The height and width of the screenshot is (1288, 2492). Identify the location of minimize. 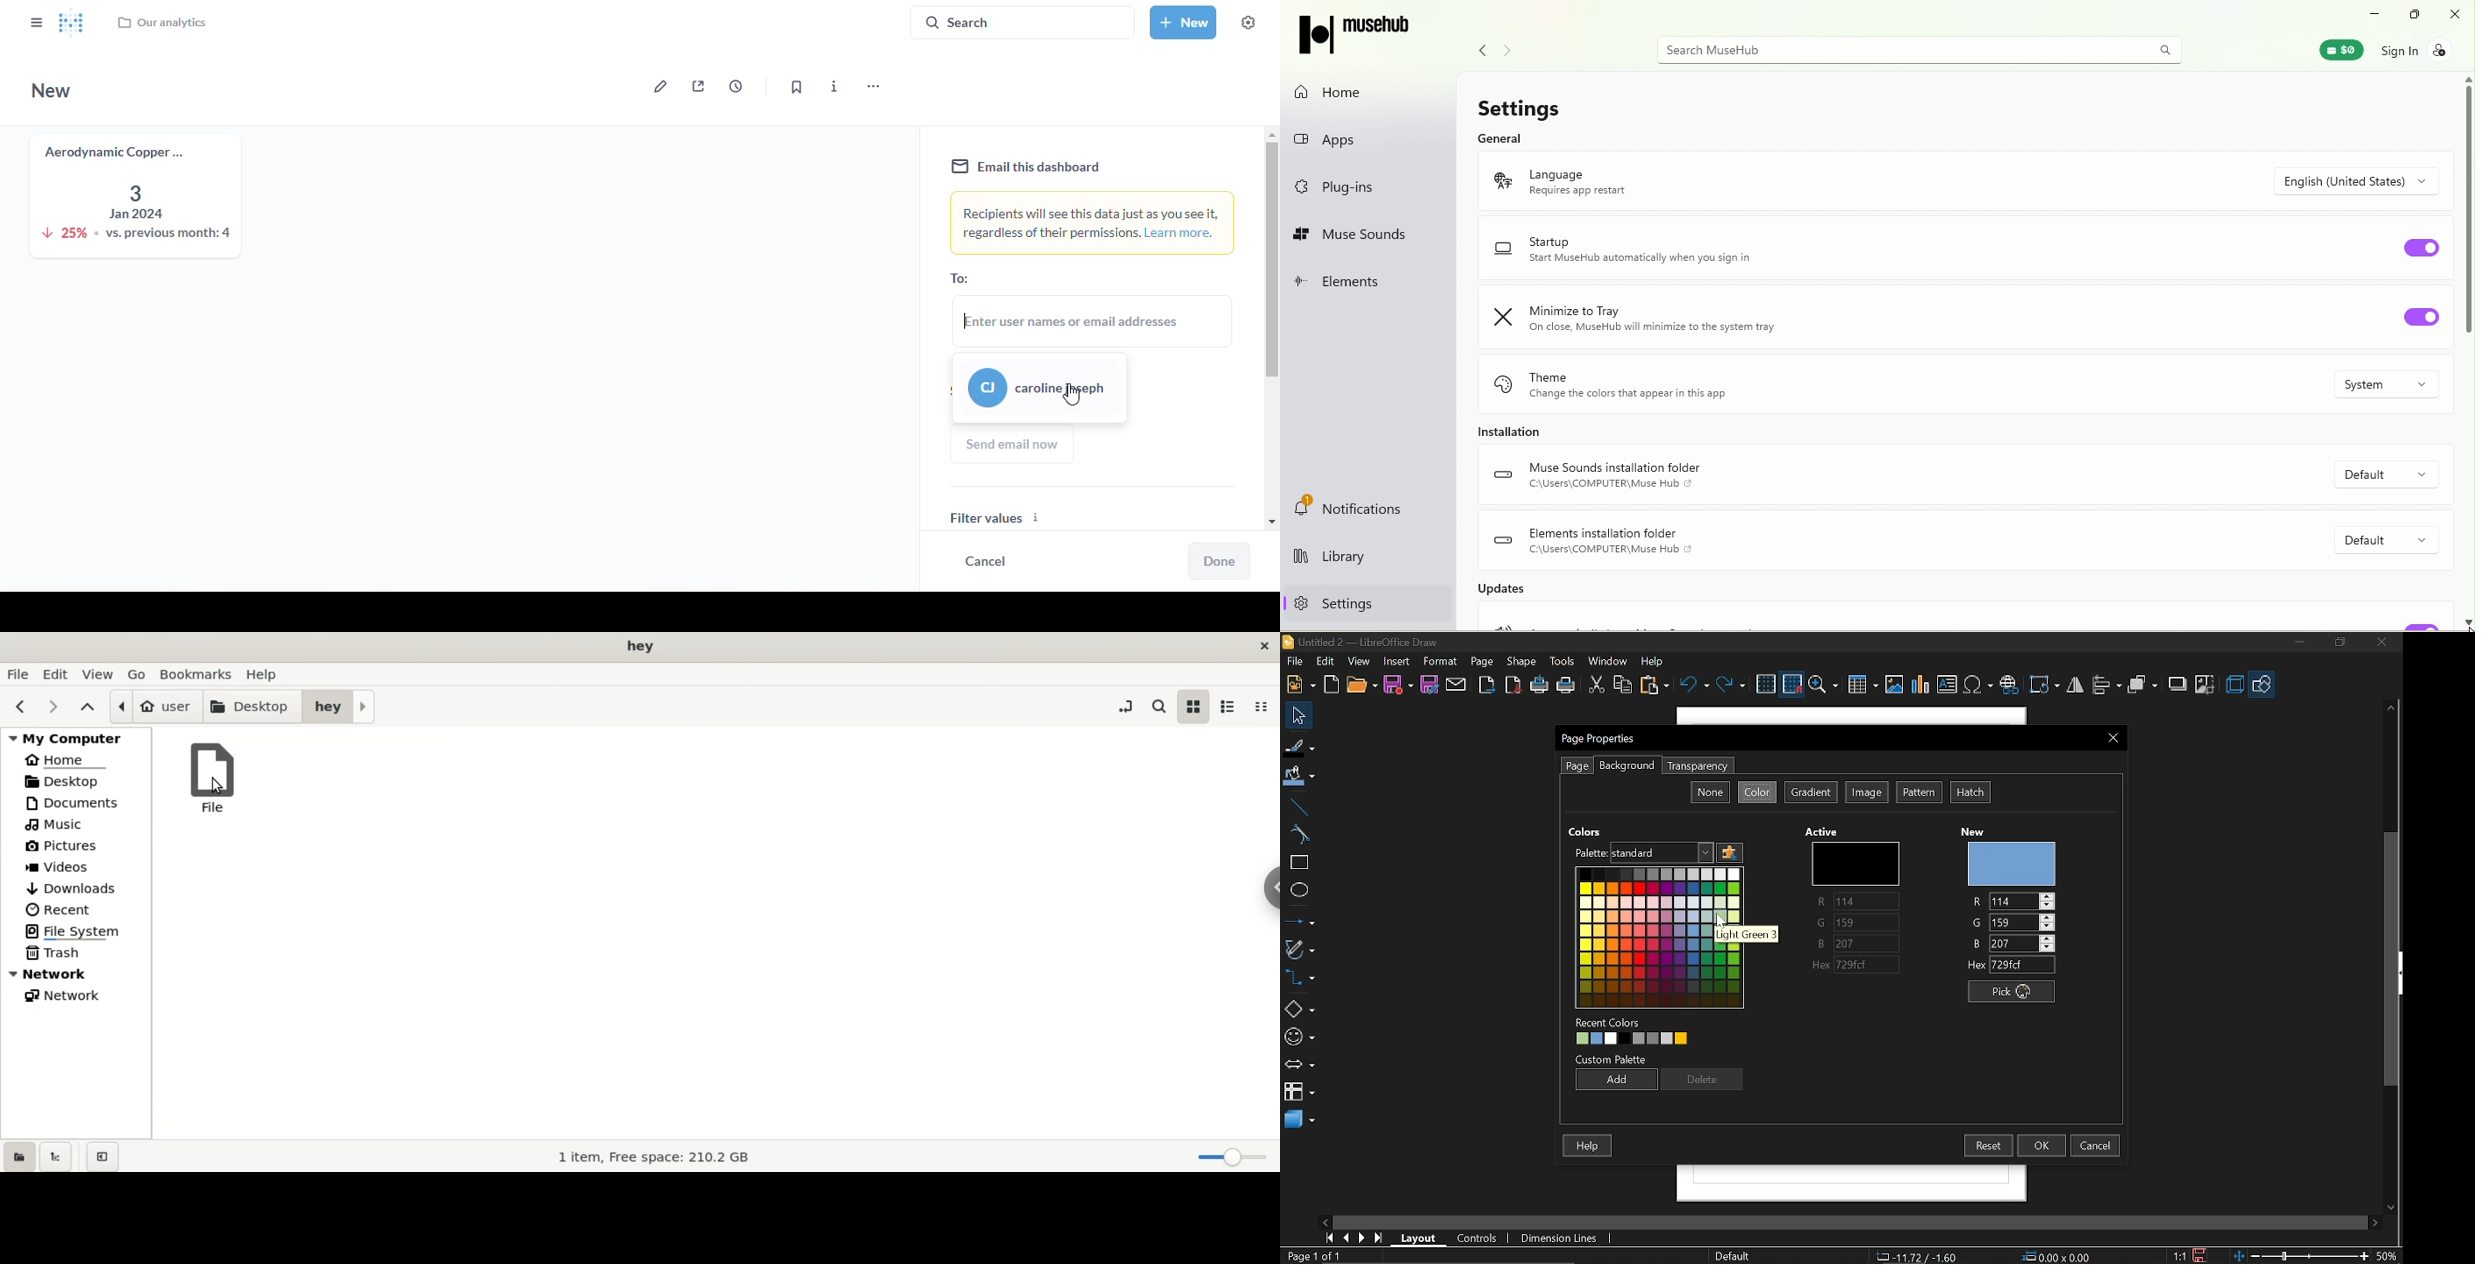
(2374, 13).